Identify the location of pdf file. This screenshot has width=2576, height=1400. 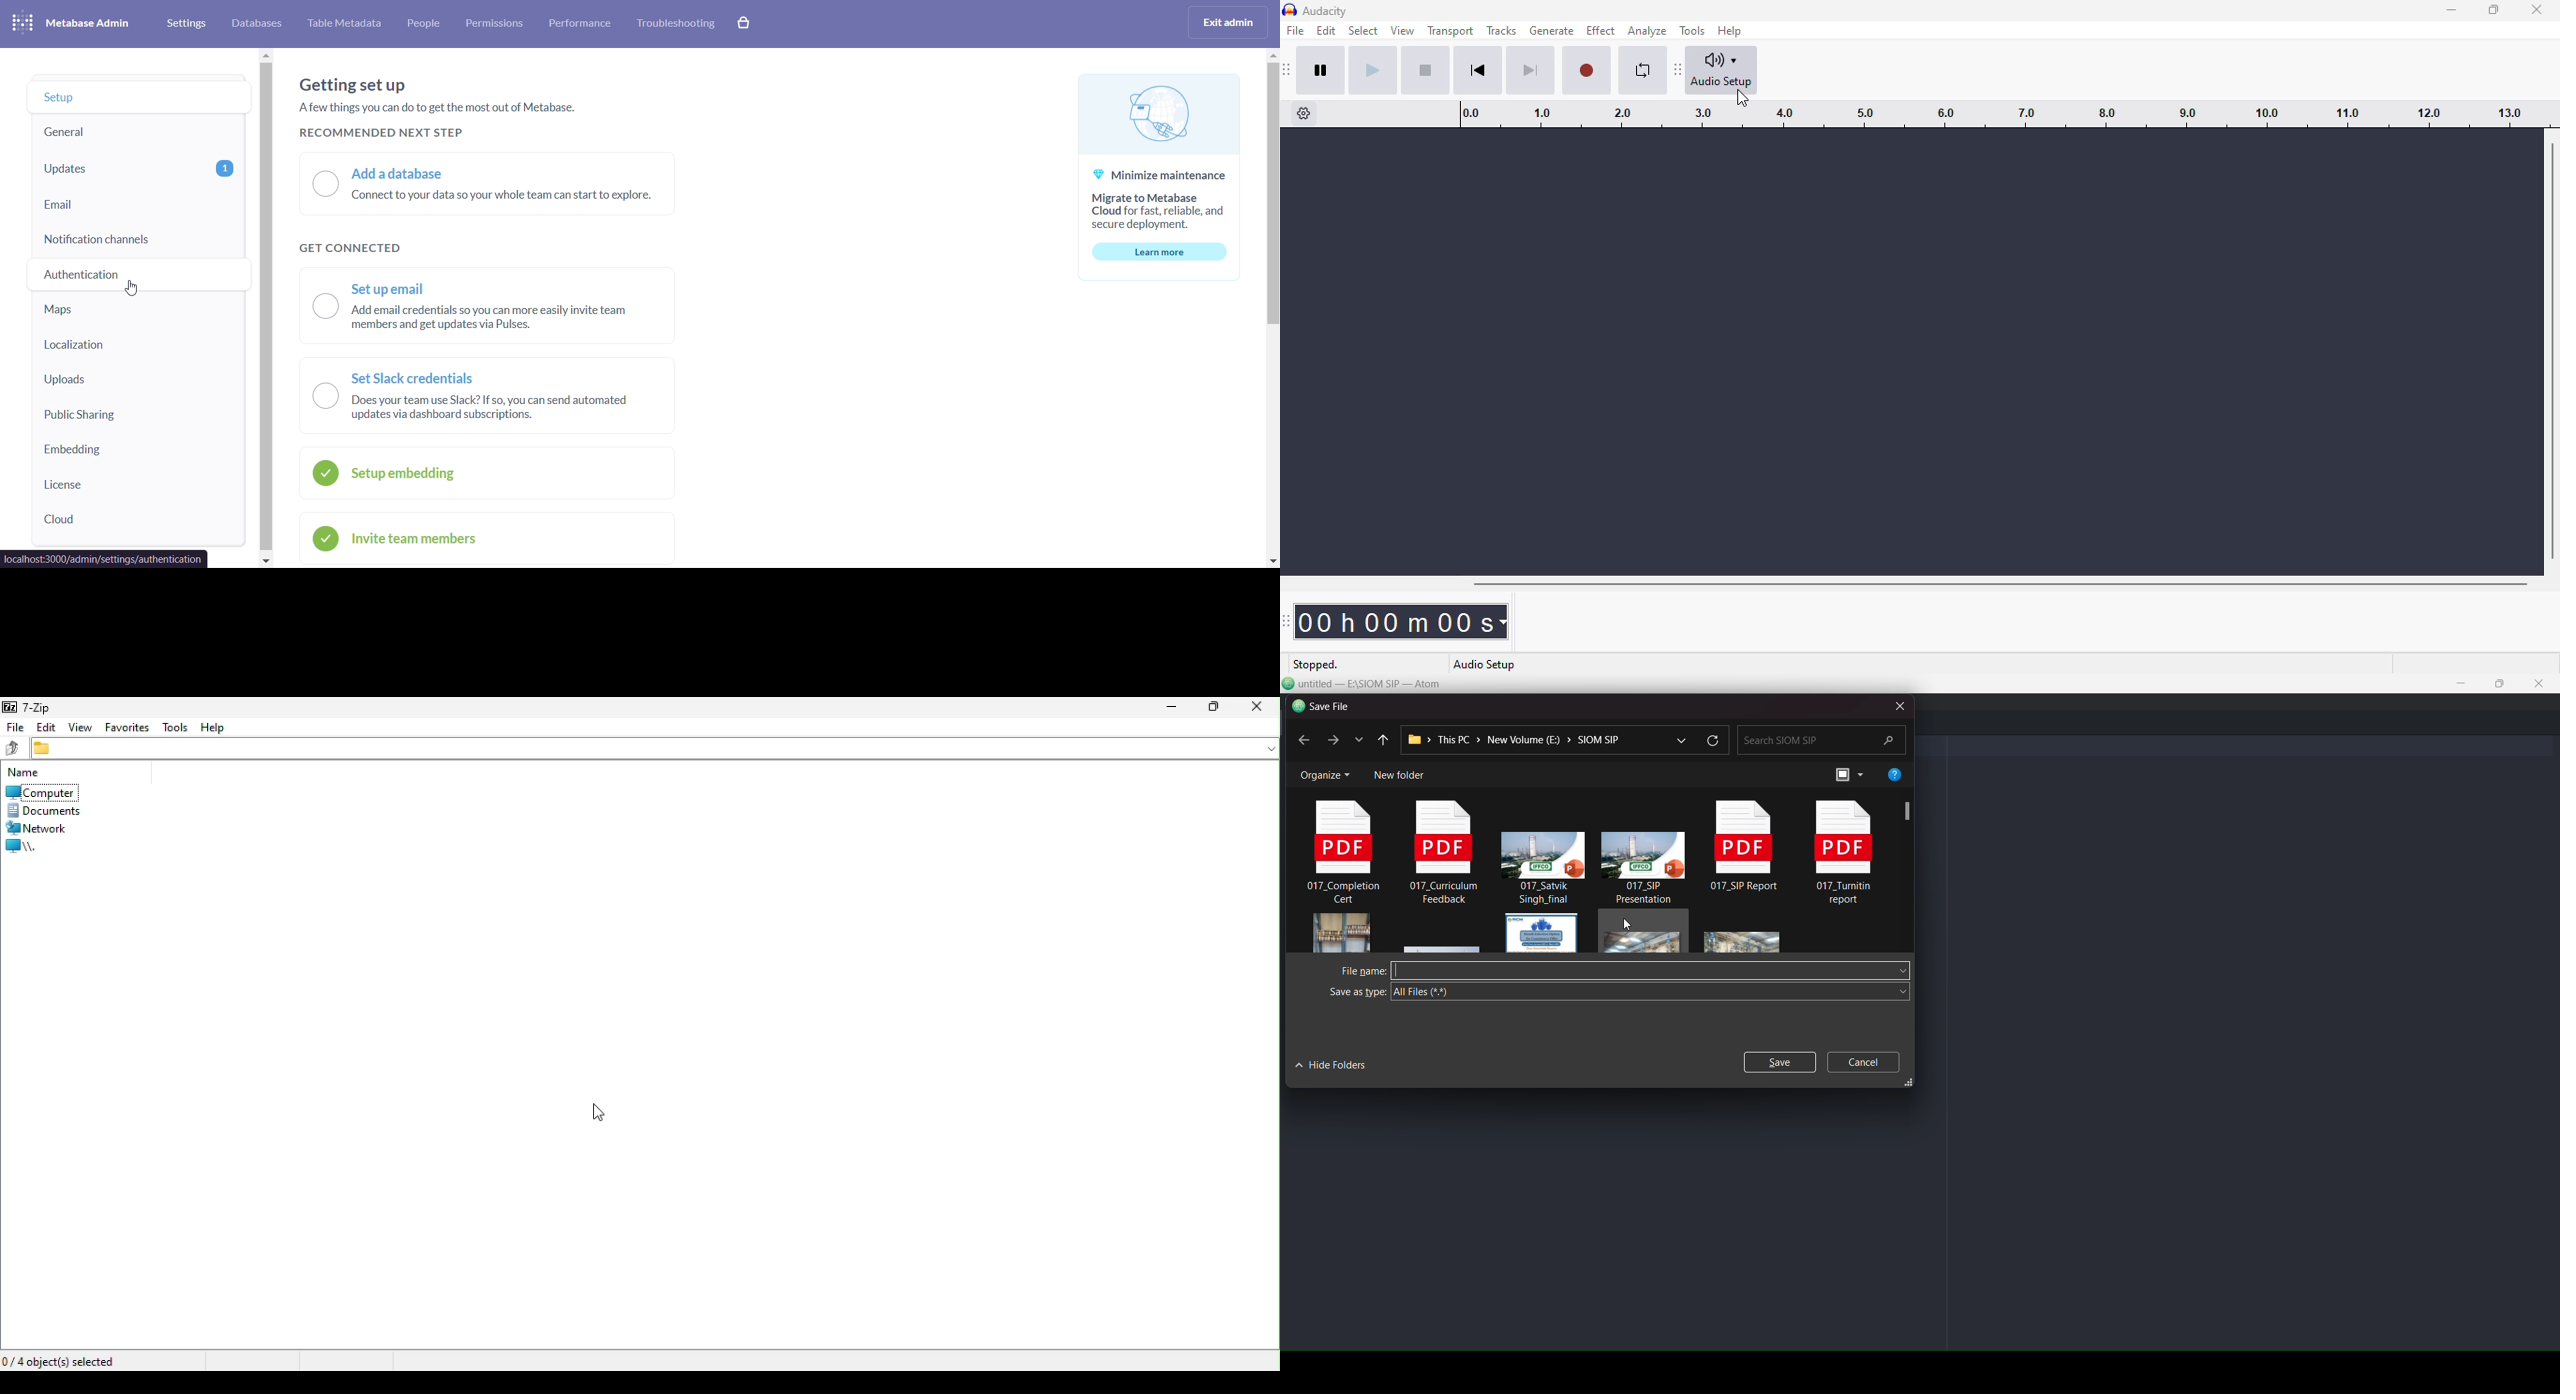
(1743, 850).